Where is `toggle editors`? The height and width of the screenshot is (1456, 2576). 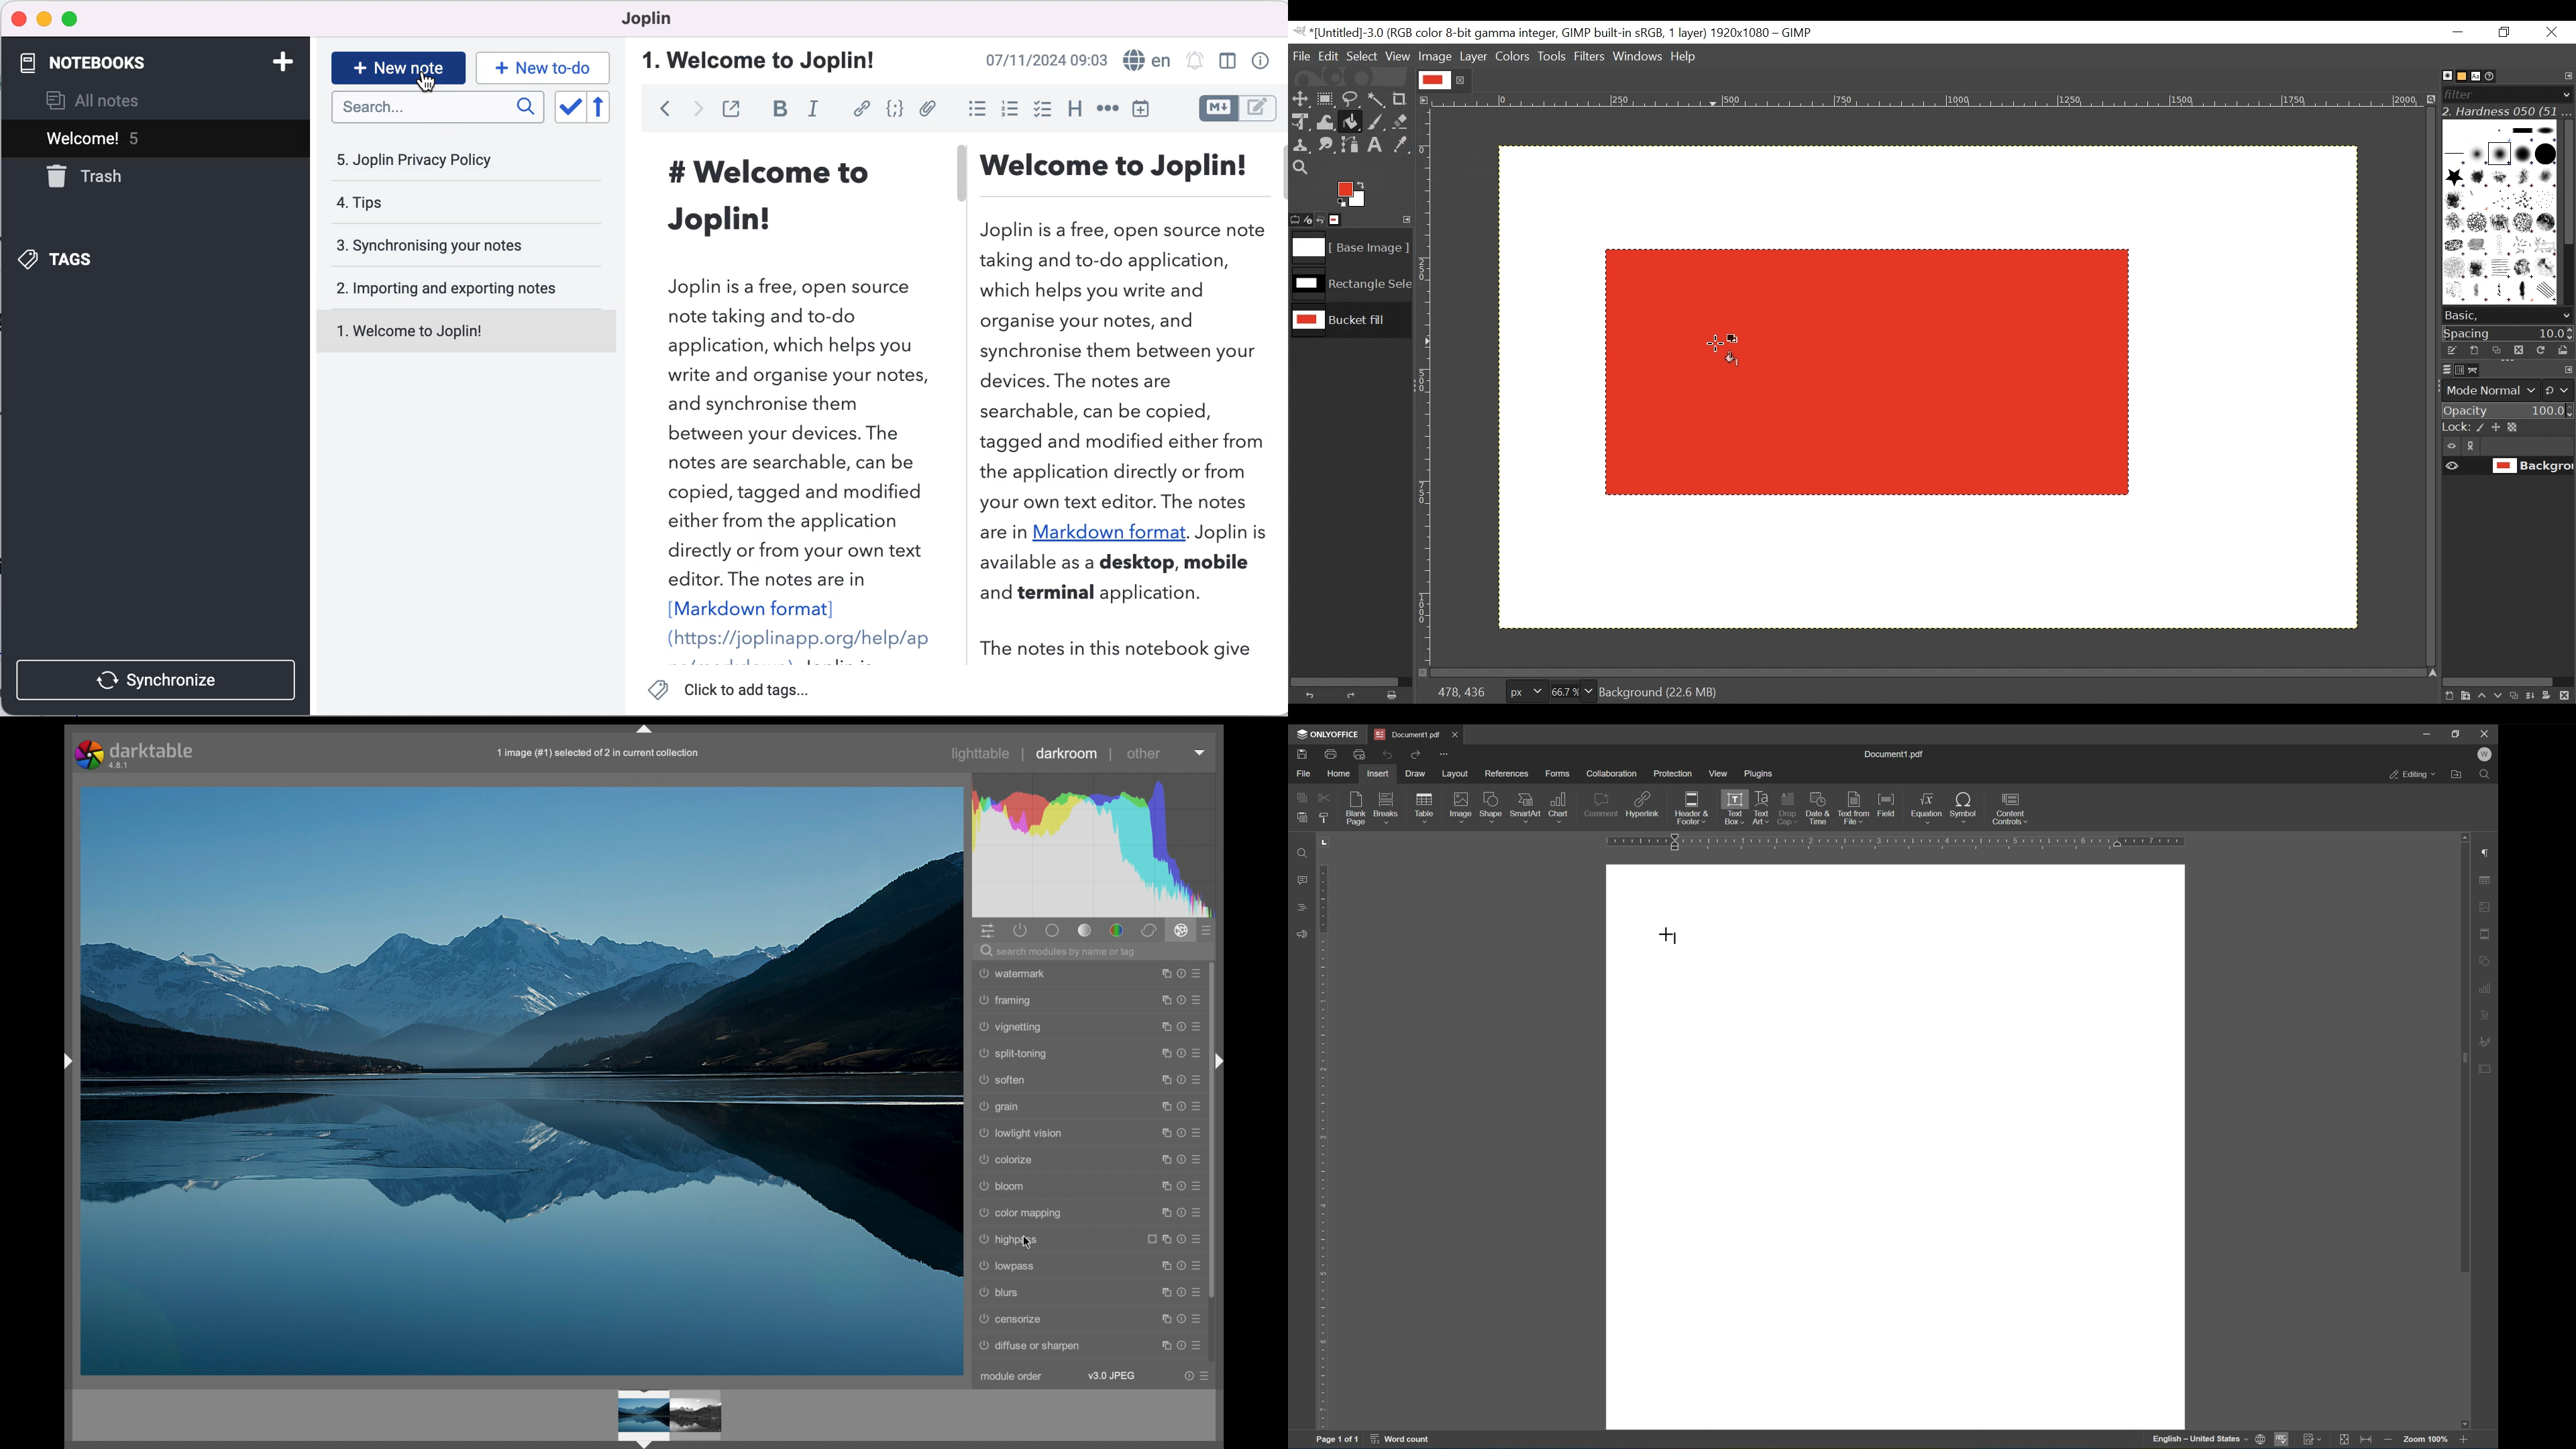 toggle editors is located at coordinates (1236, 110).